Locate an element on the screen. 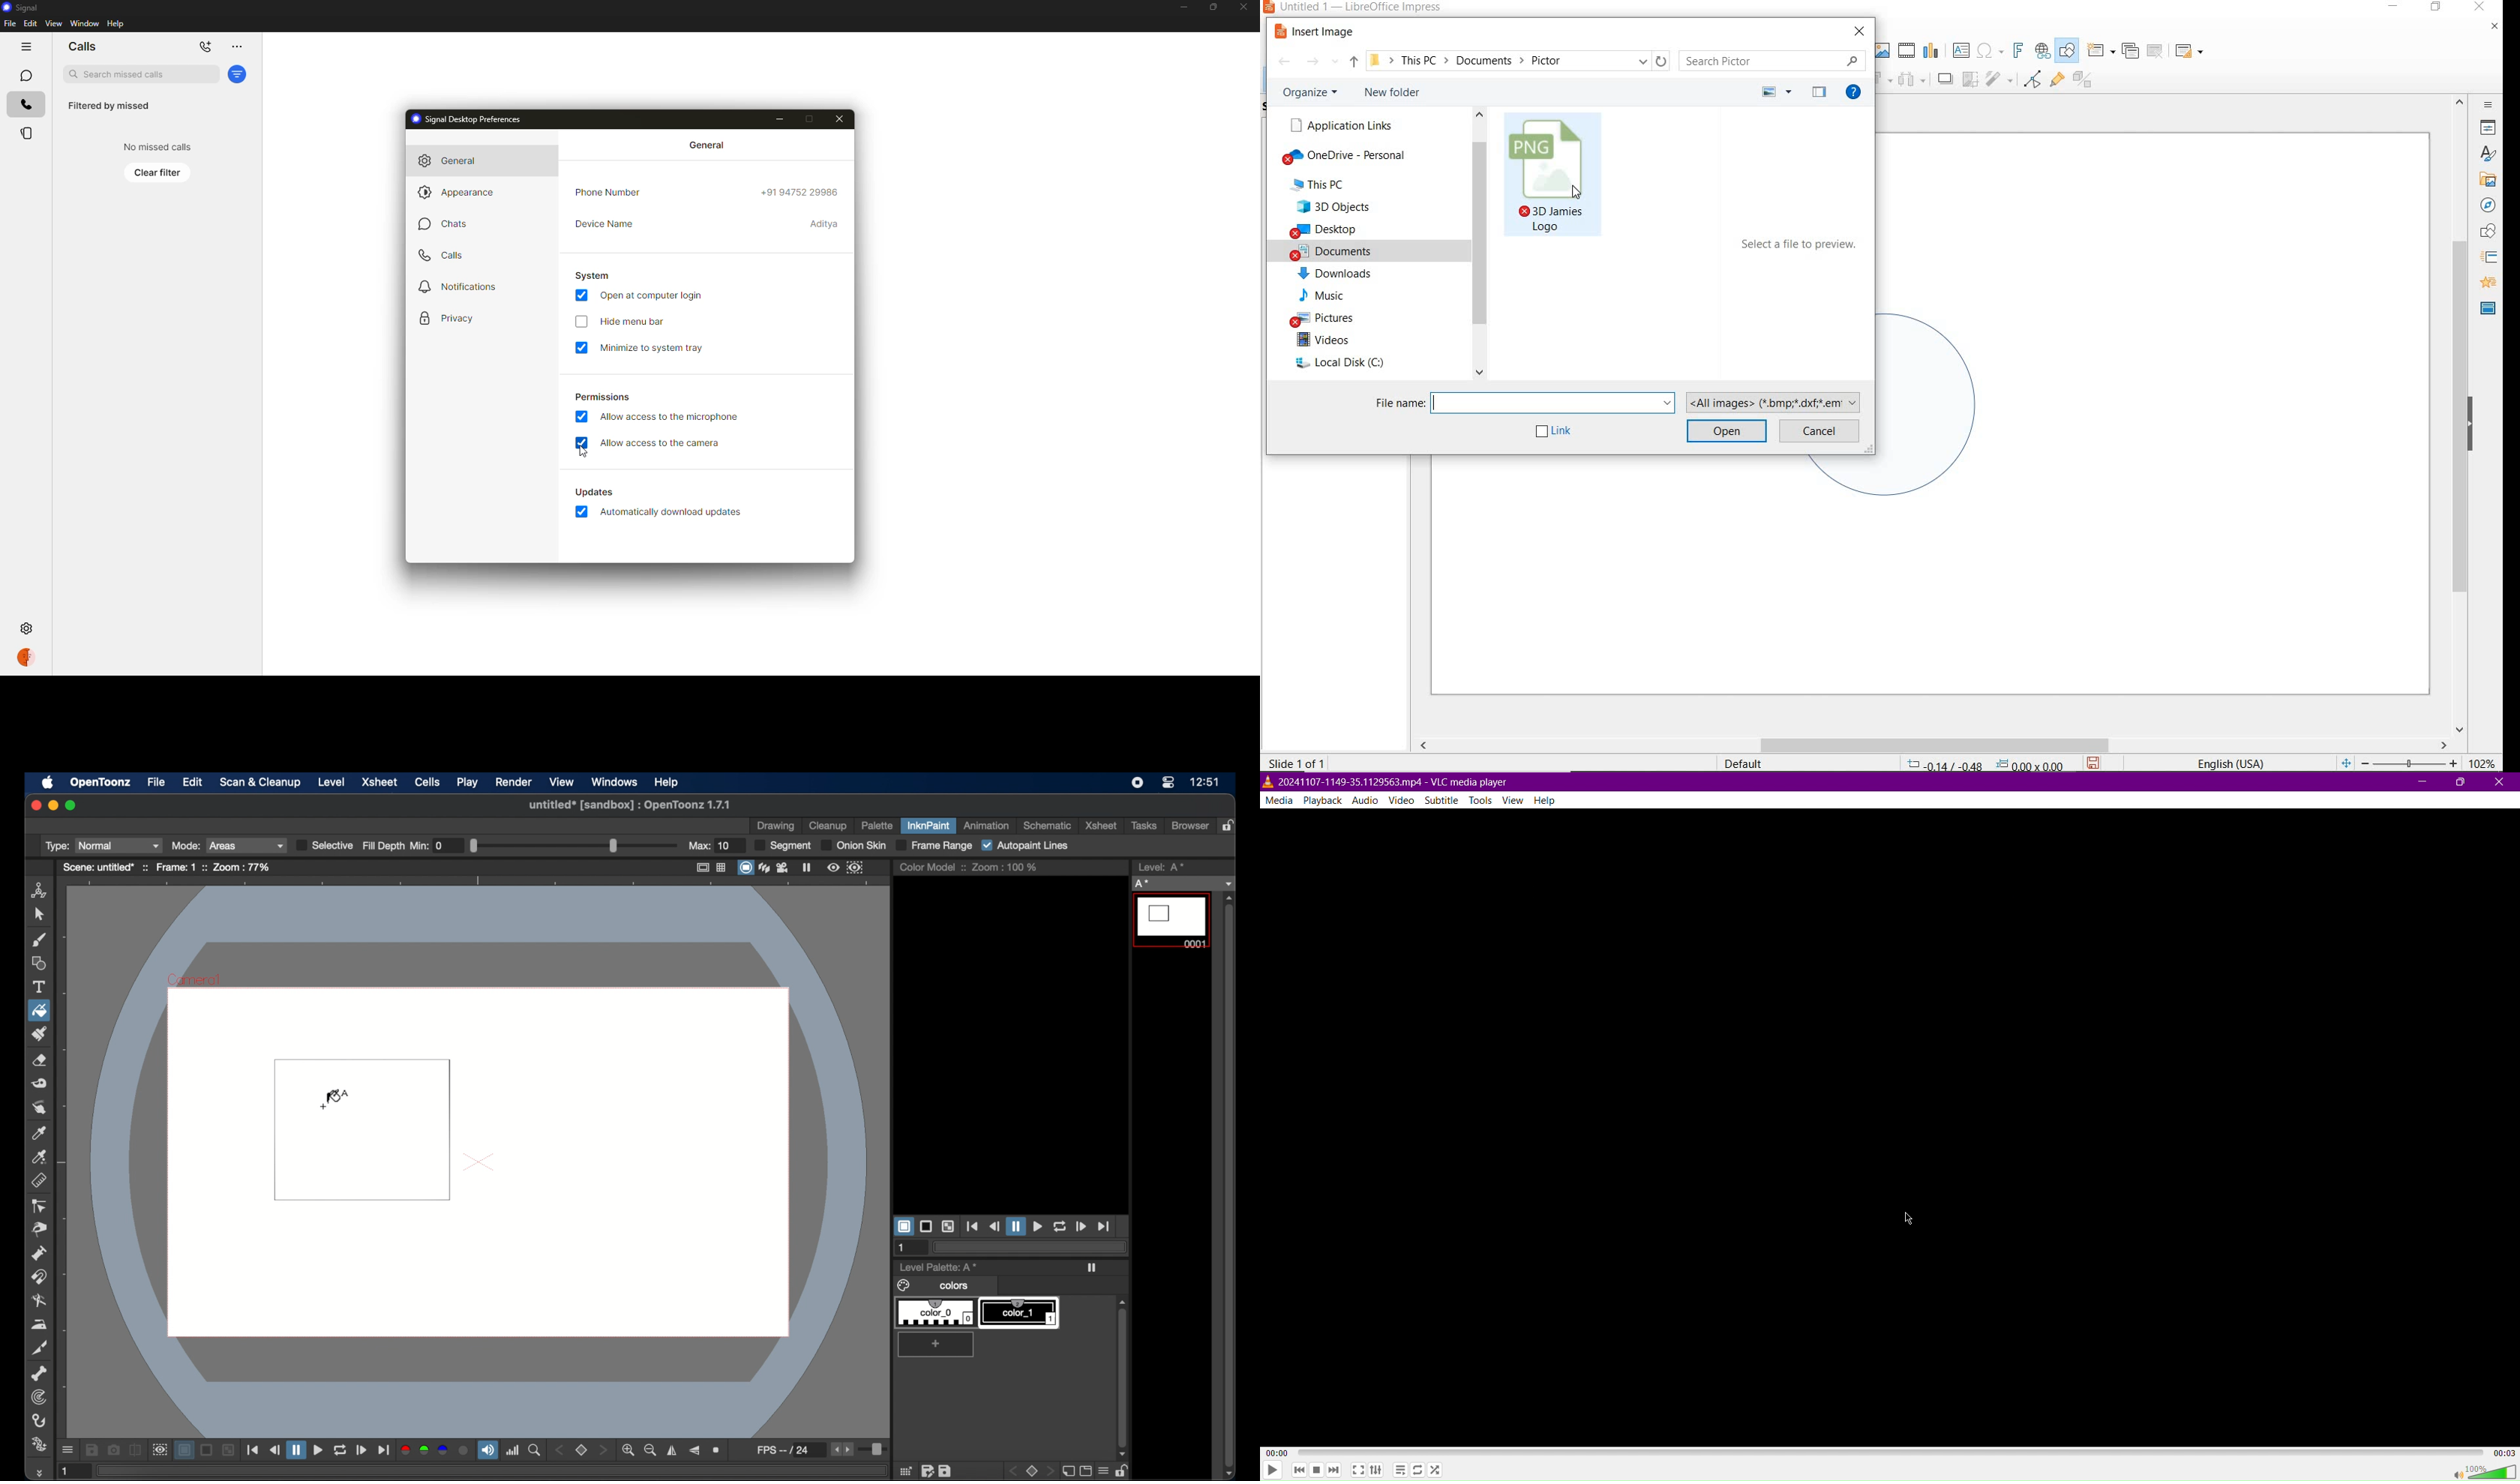 Image resolution: width=2520 pixels, height=1484 pixels. path is located at coordinates (1518, 60).